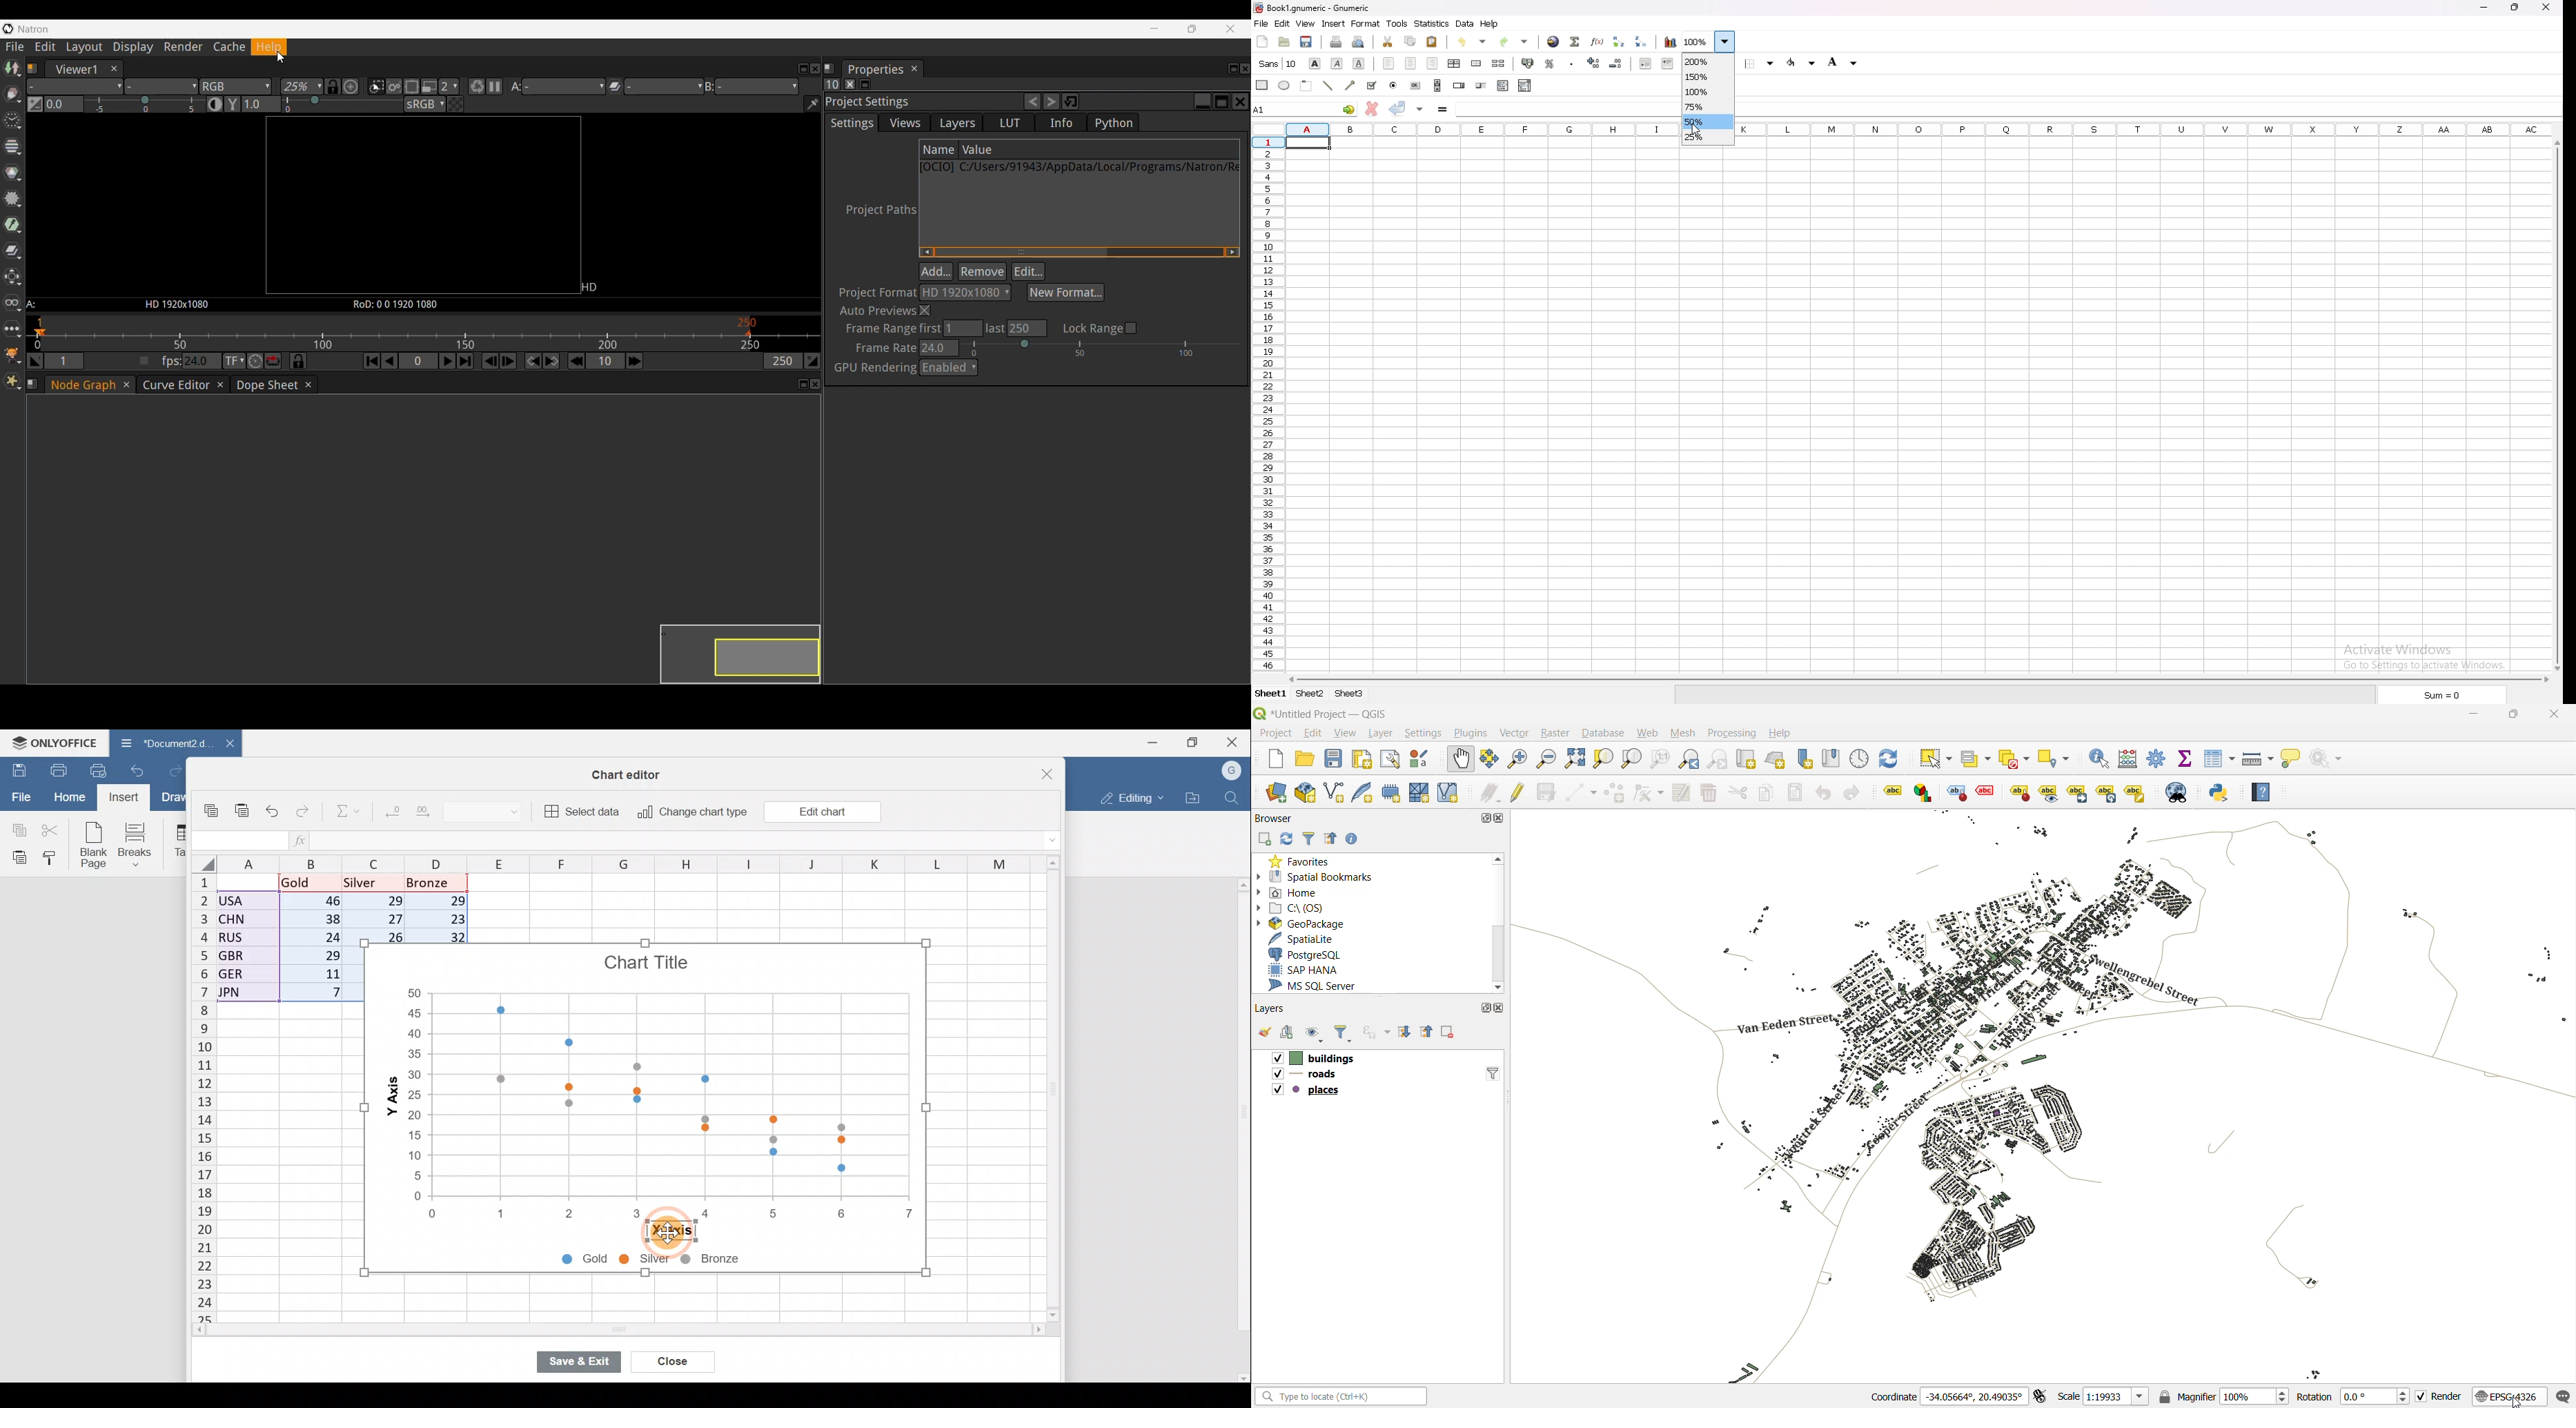 The image size is (2576, 1428). What do you see at coordinates (671, 1261) in the screenshot?
I see `Chart legends` at bounding box center [671, 1261].